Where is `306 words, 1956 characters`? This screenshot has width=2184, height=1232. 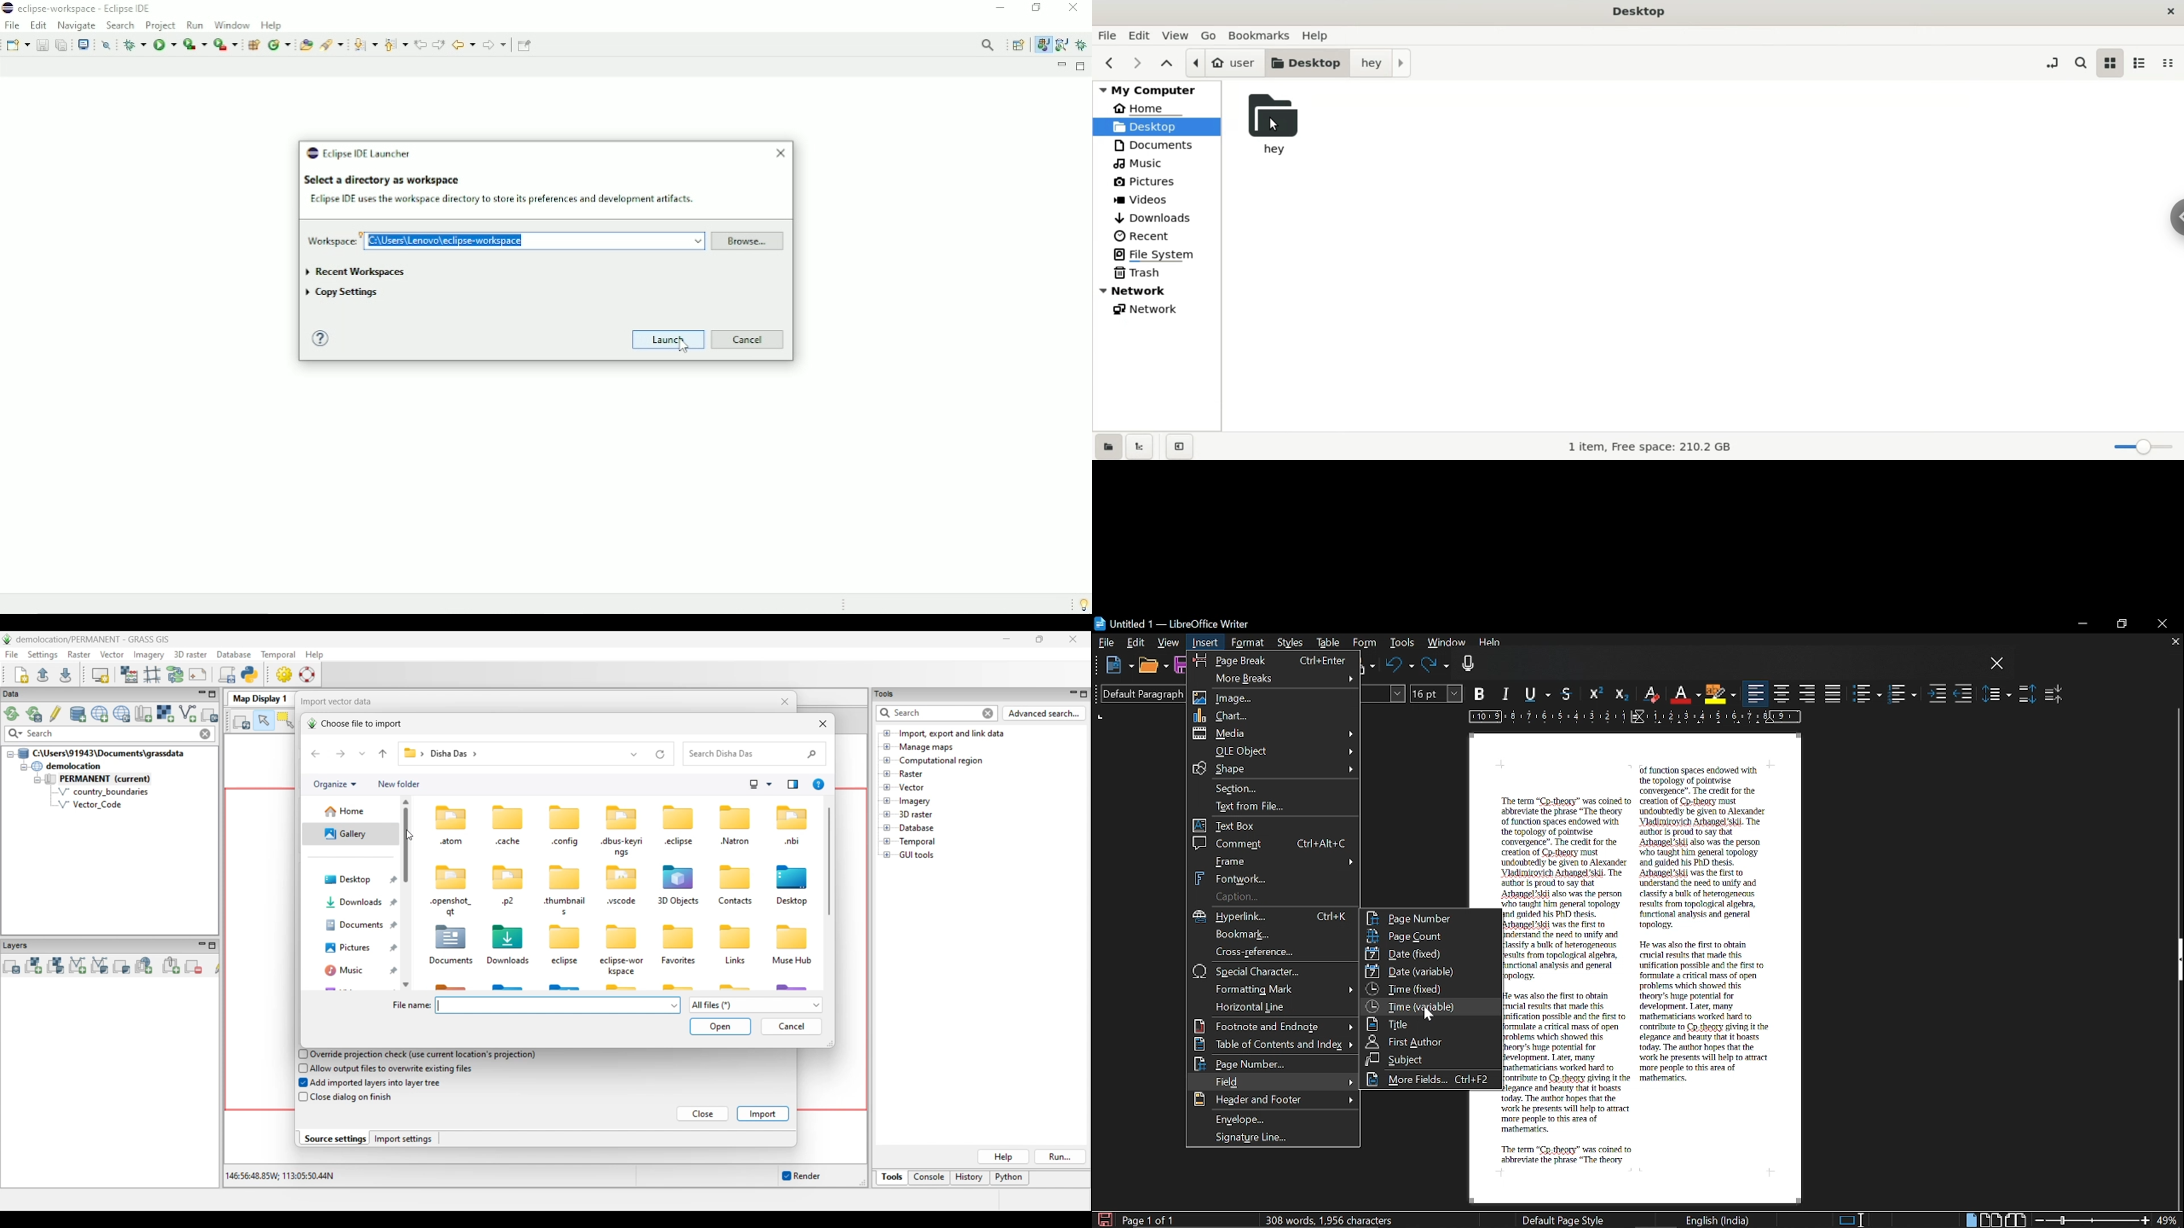
306 words, 1956 characters is located at coordinates (1332, 1219).